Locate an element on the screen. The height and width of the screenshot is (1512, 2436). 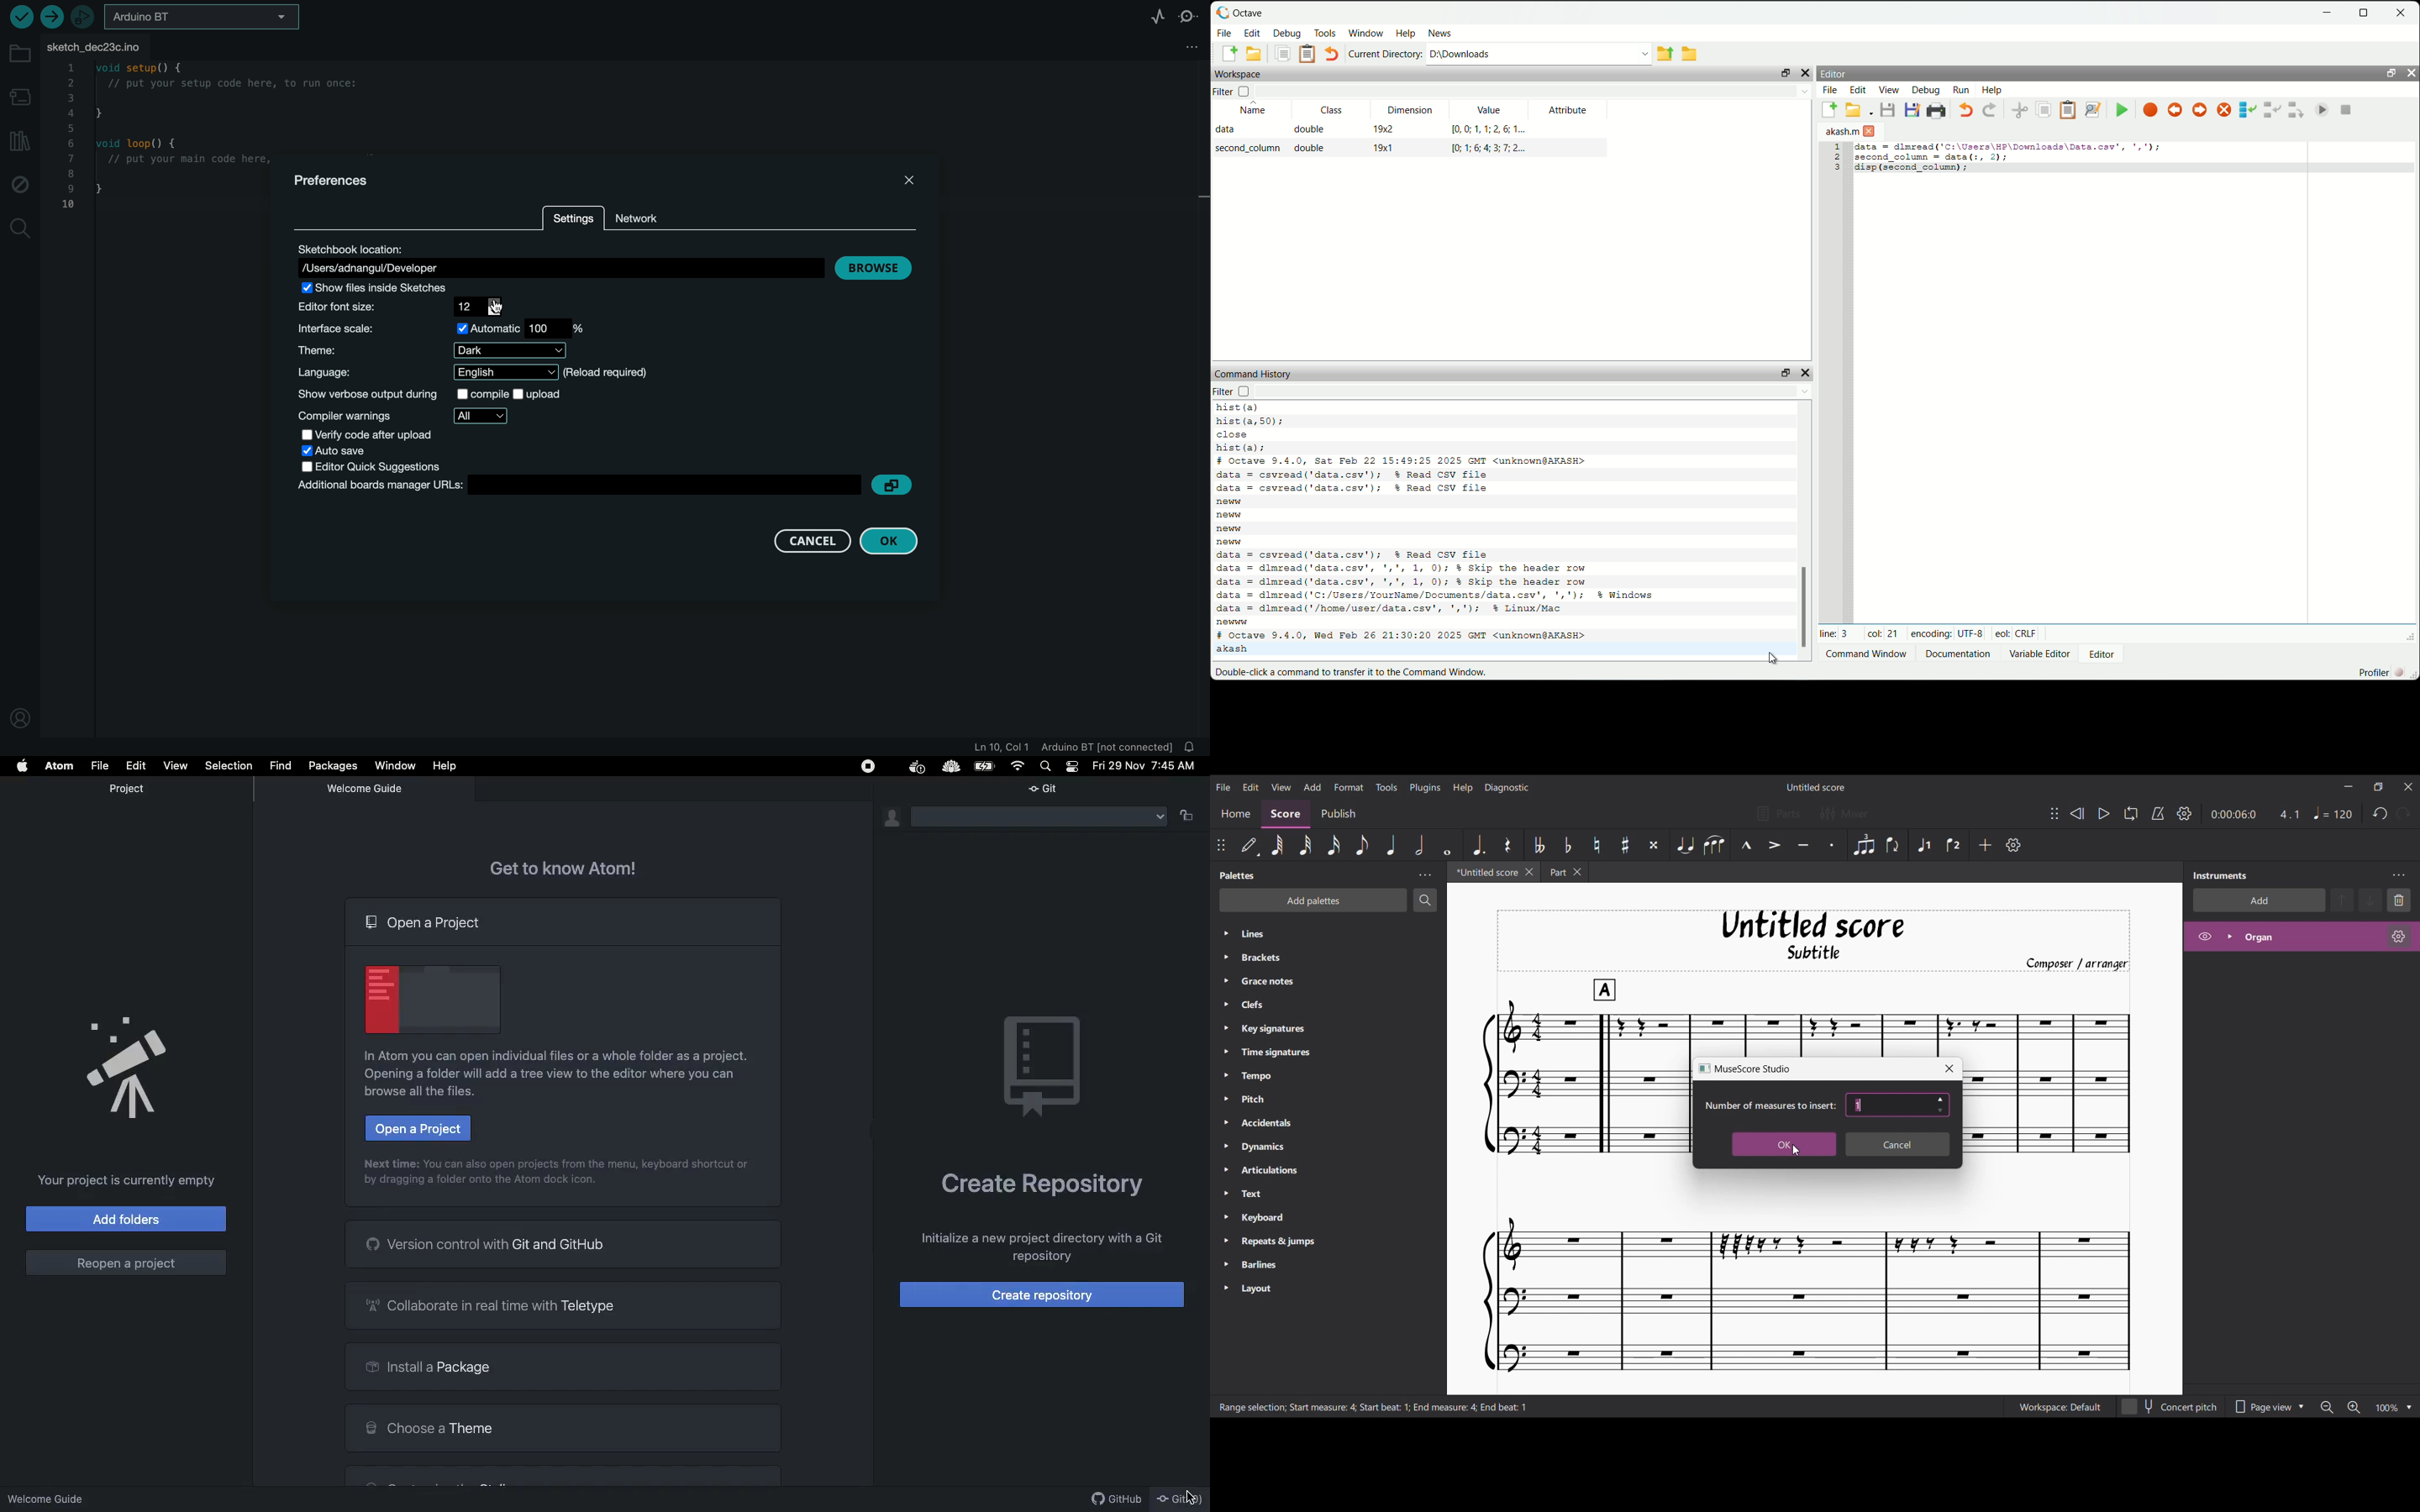
filter is located at coordinates (1236, 391).